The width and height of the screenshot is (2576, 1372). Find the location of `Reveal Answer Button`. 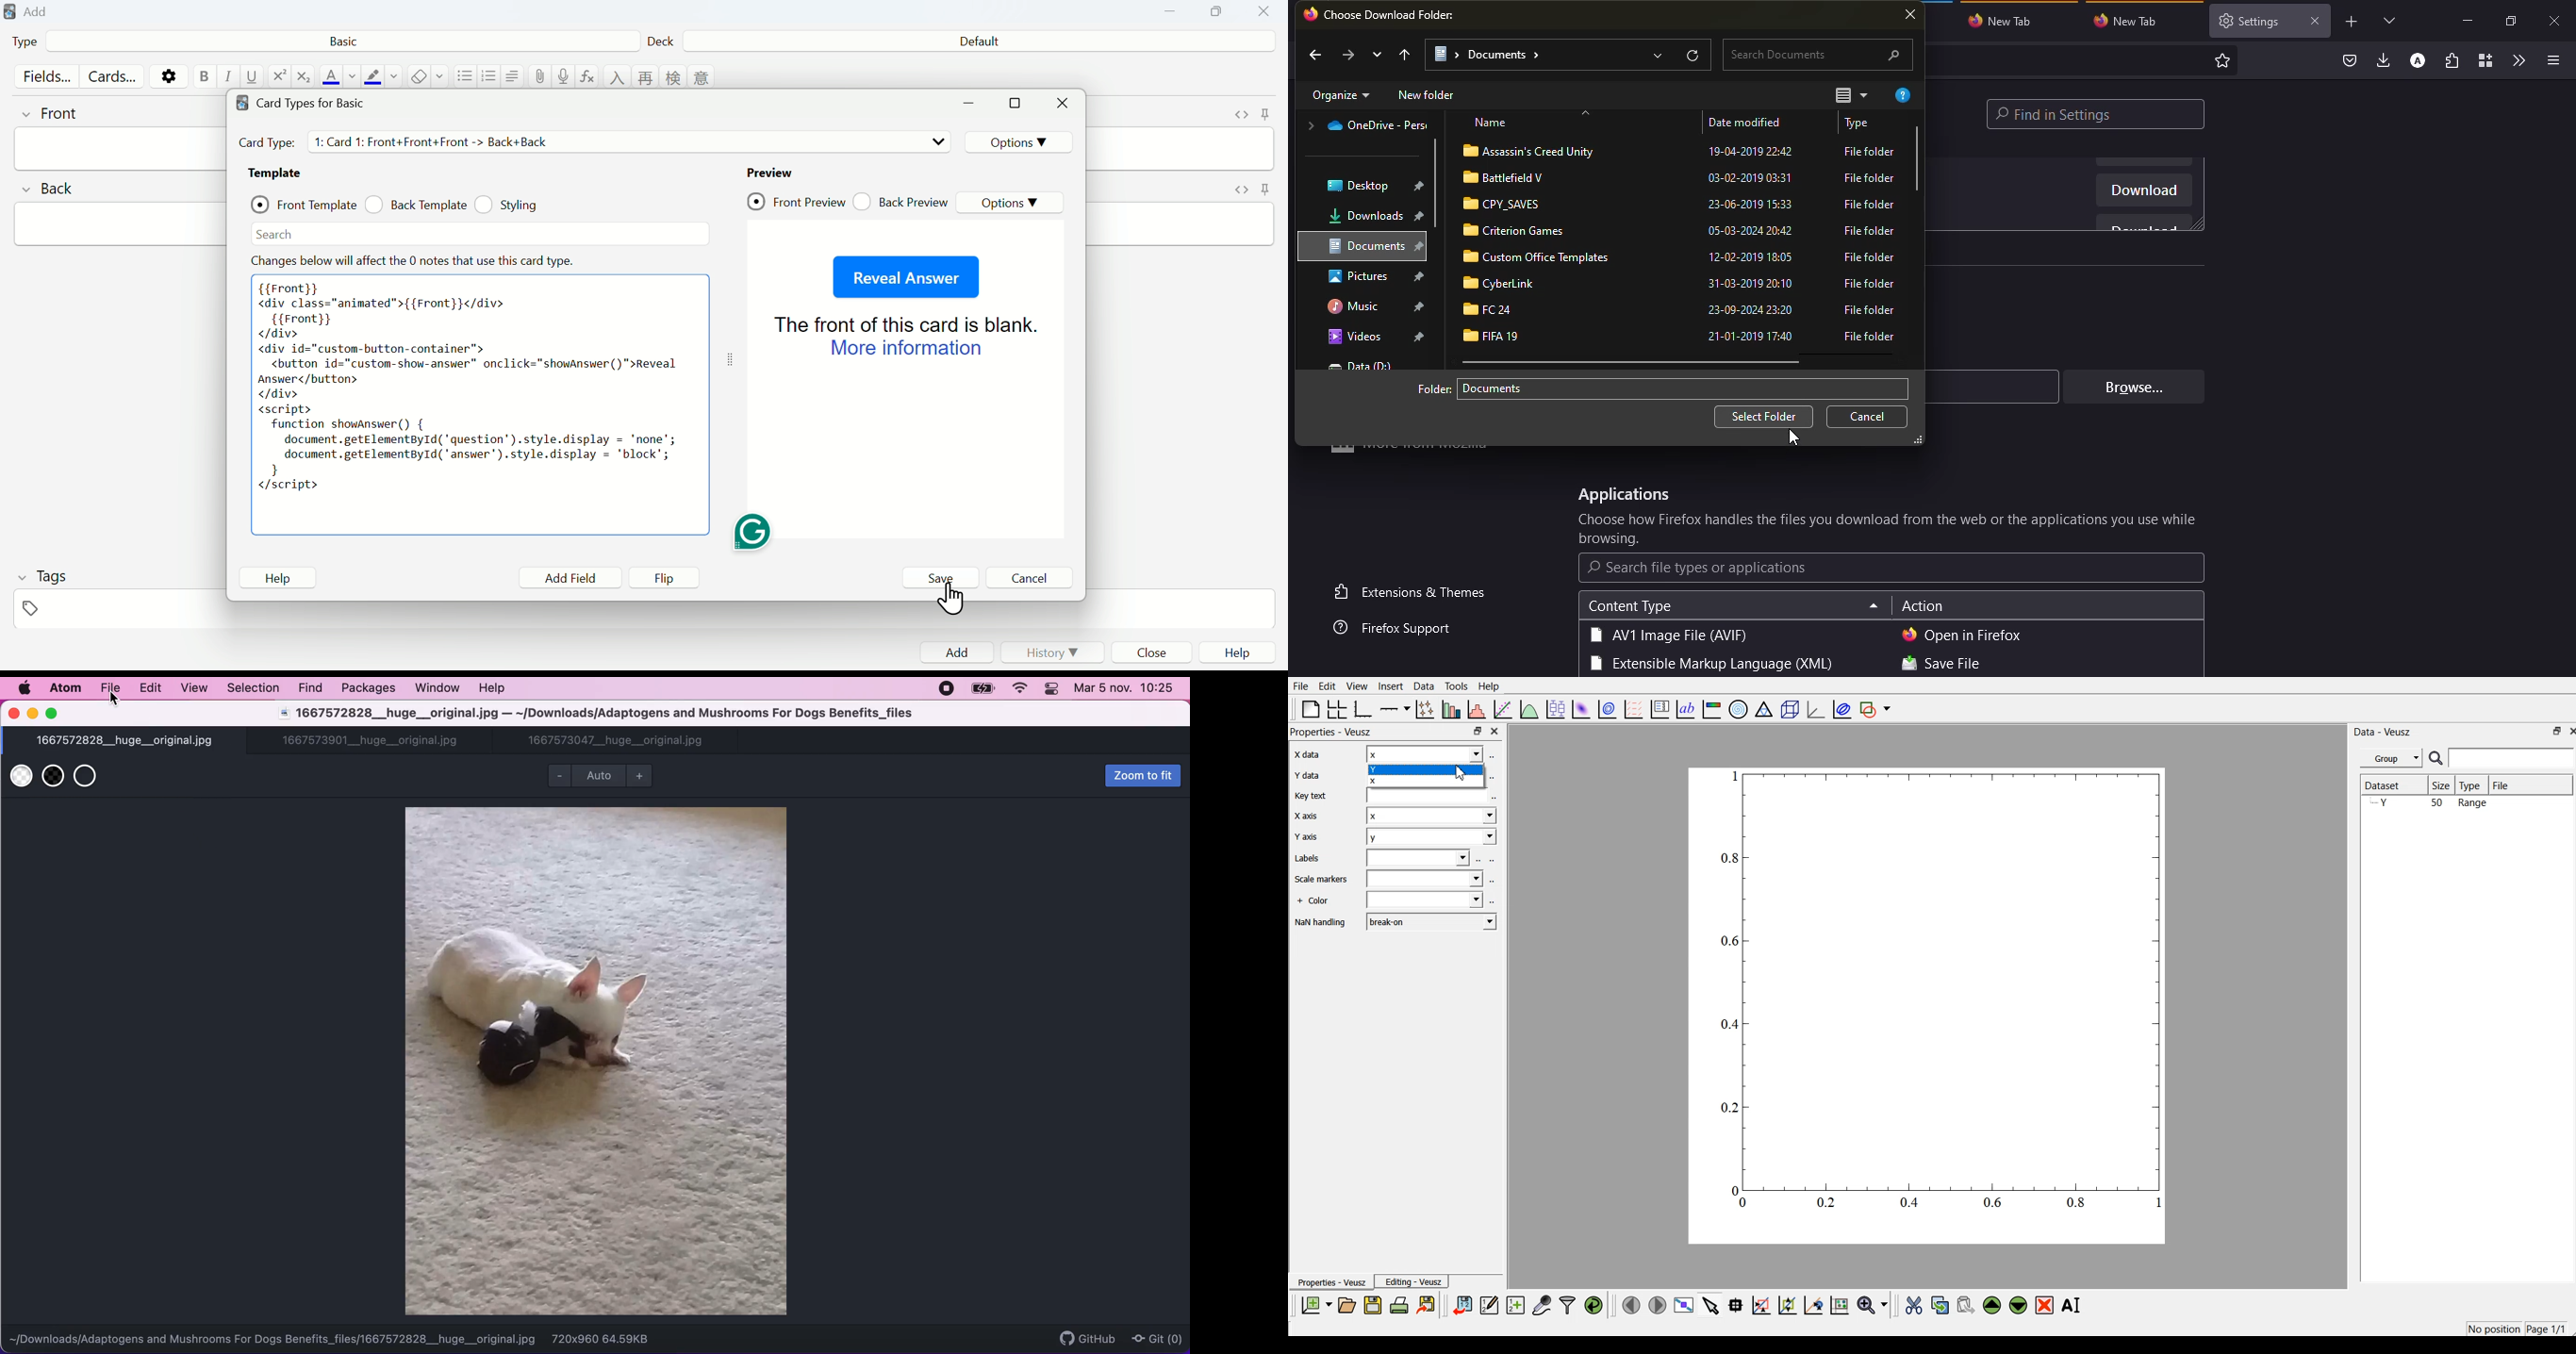

Reveal Answer Button is located at coordinates (905, 277).